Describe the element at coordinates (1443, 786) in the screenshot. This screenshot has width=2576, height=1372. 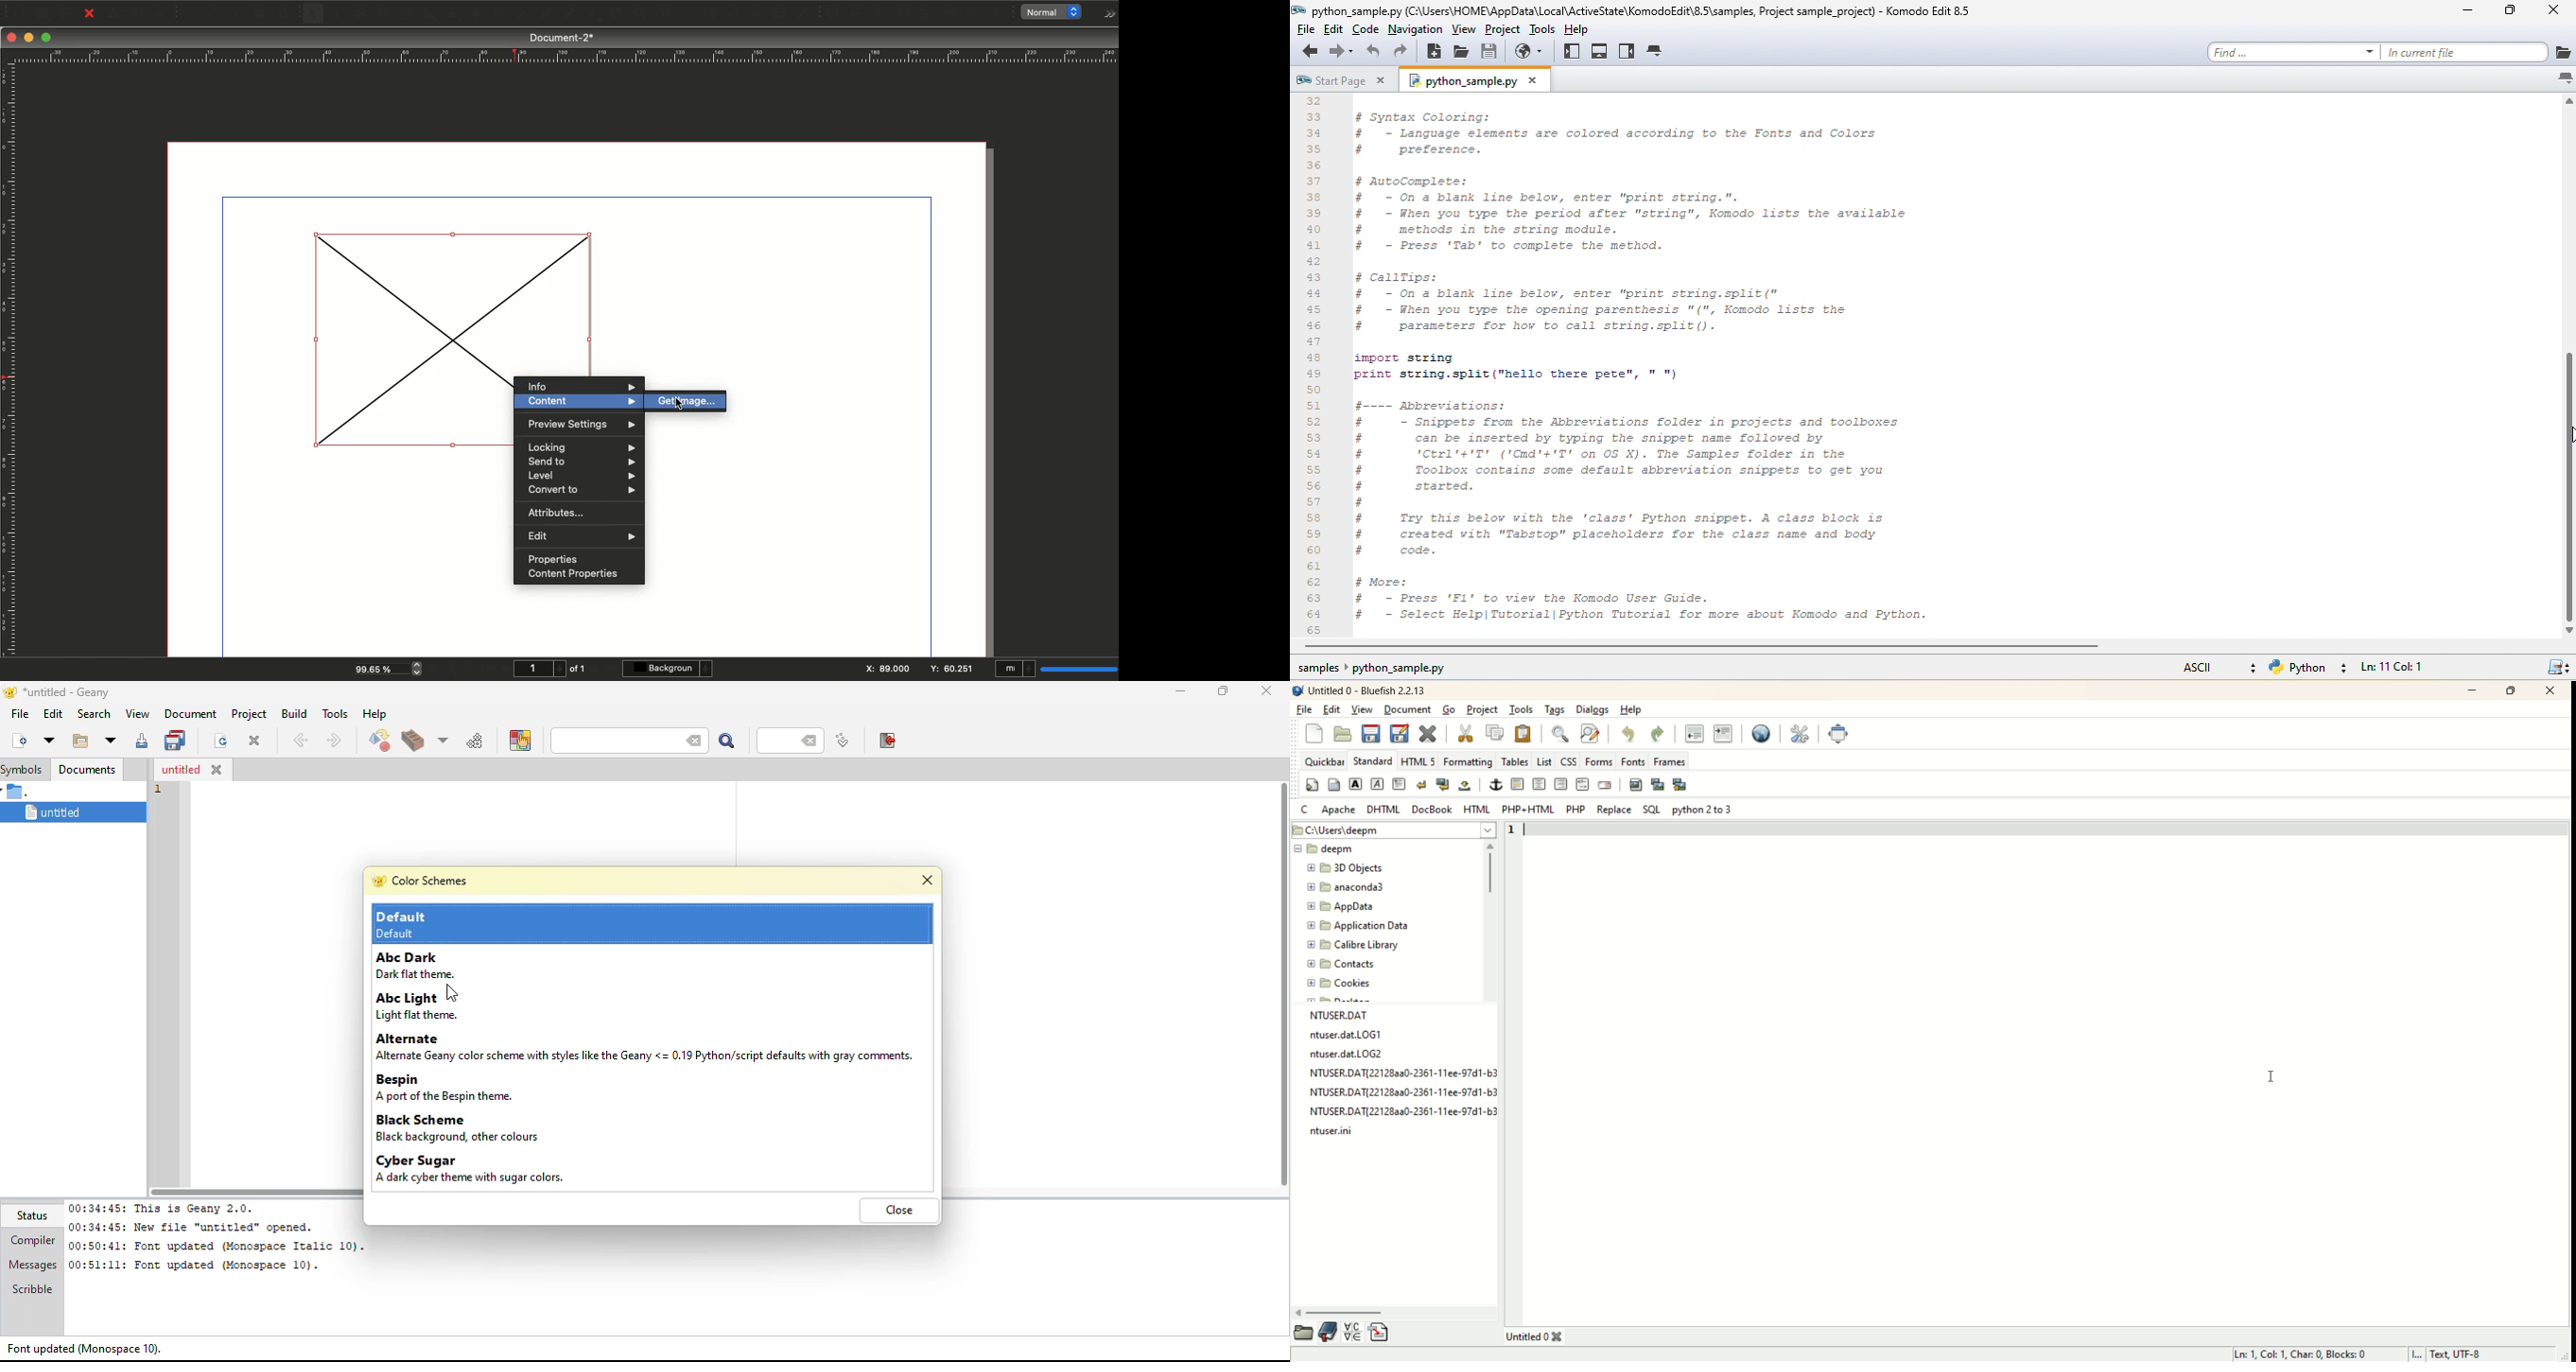
I see `break and clean` at that location.